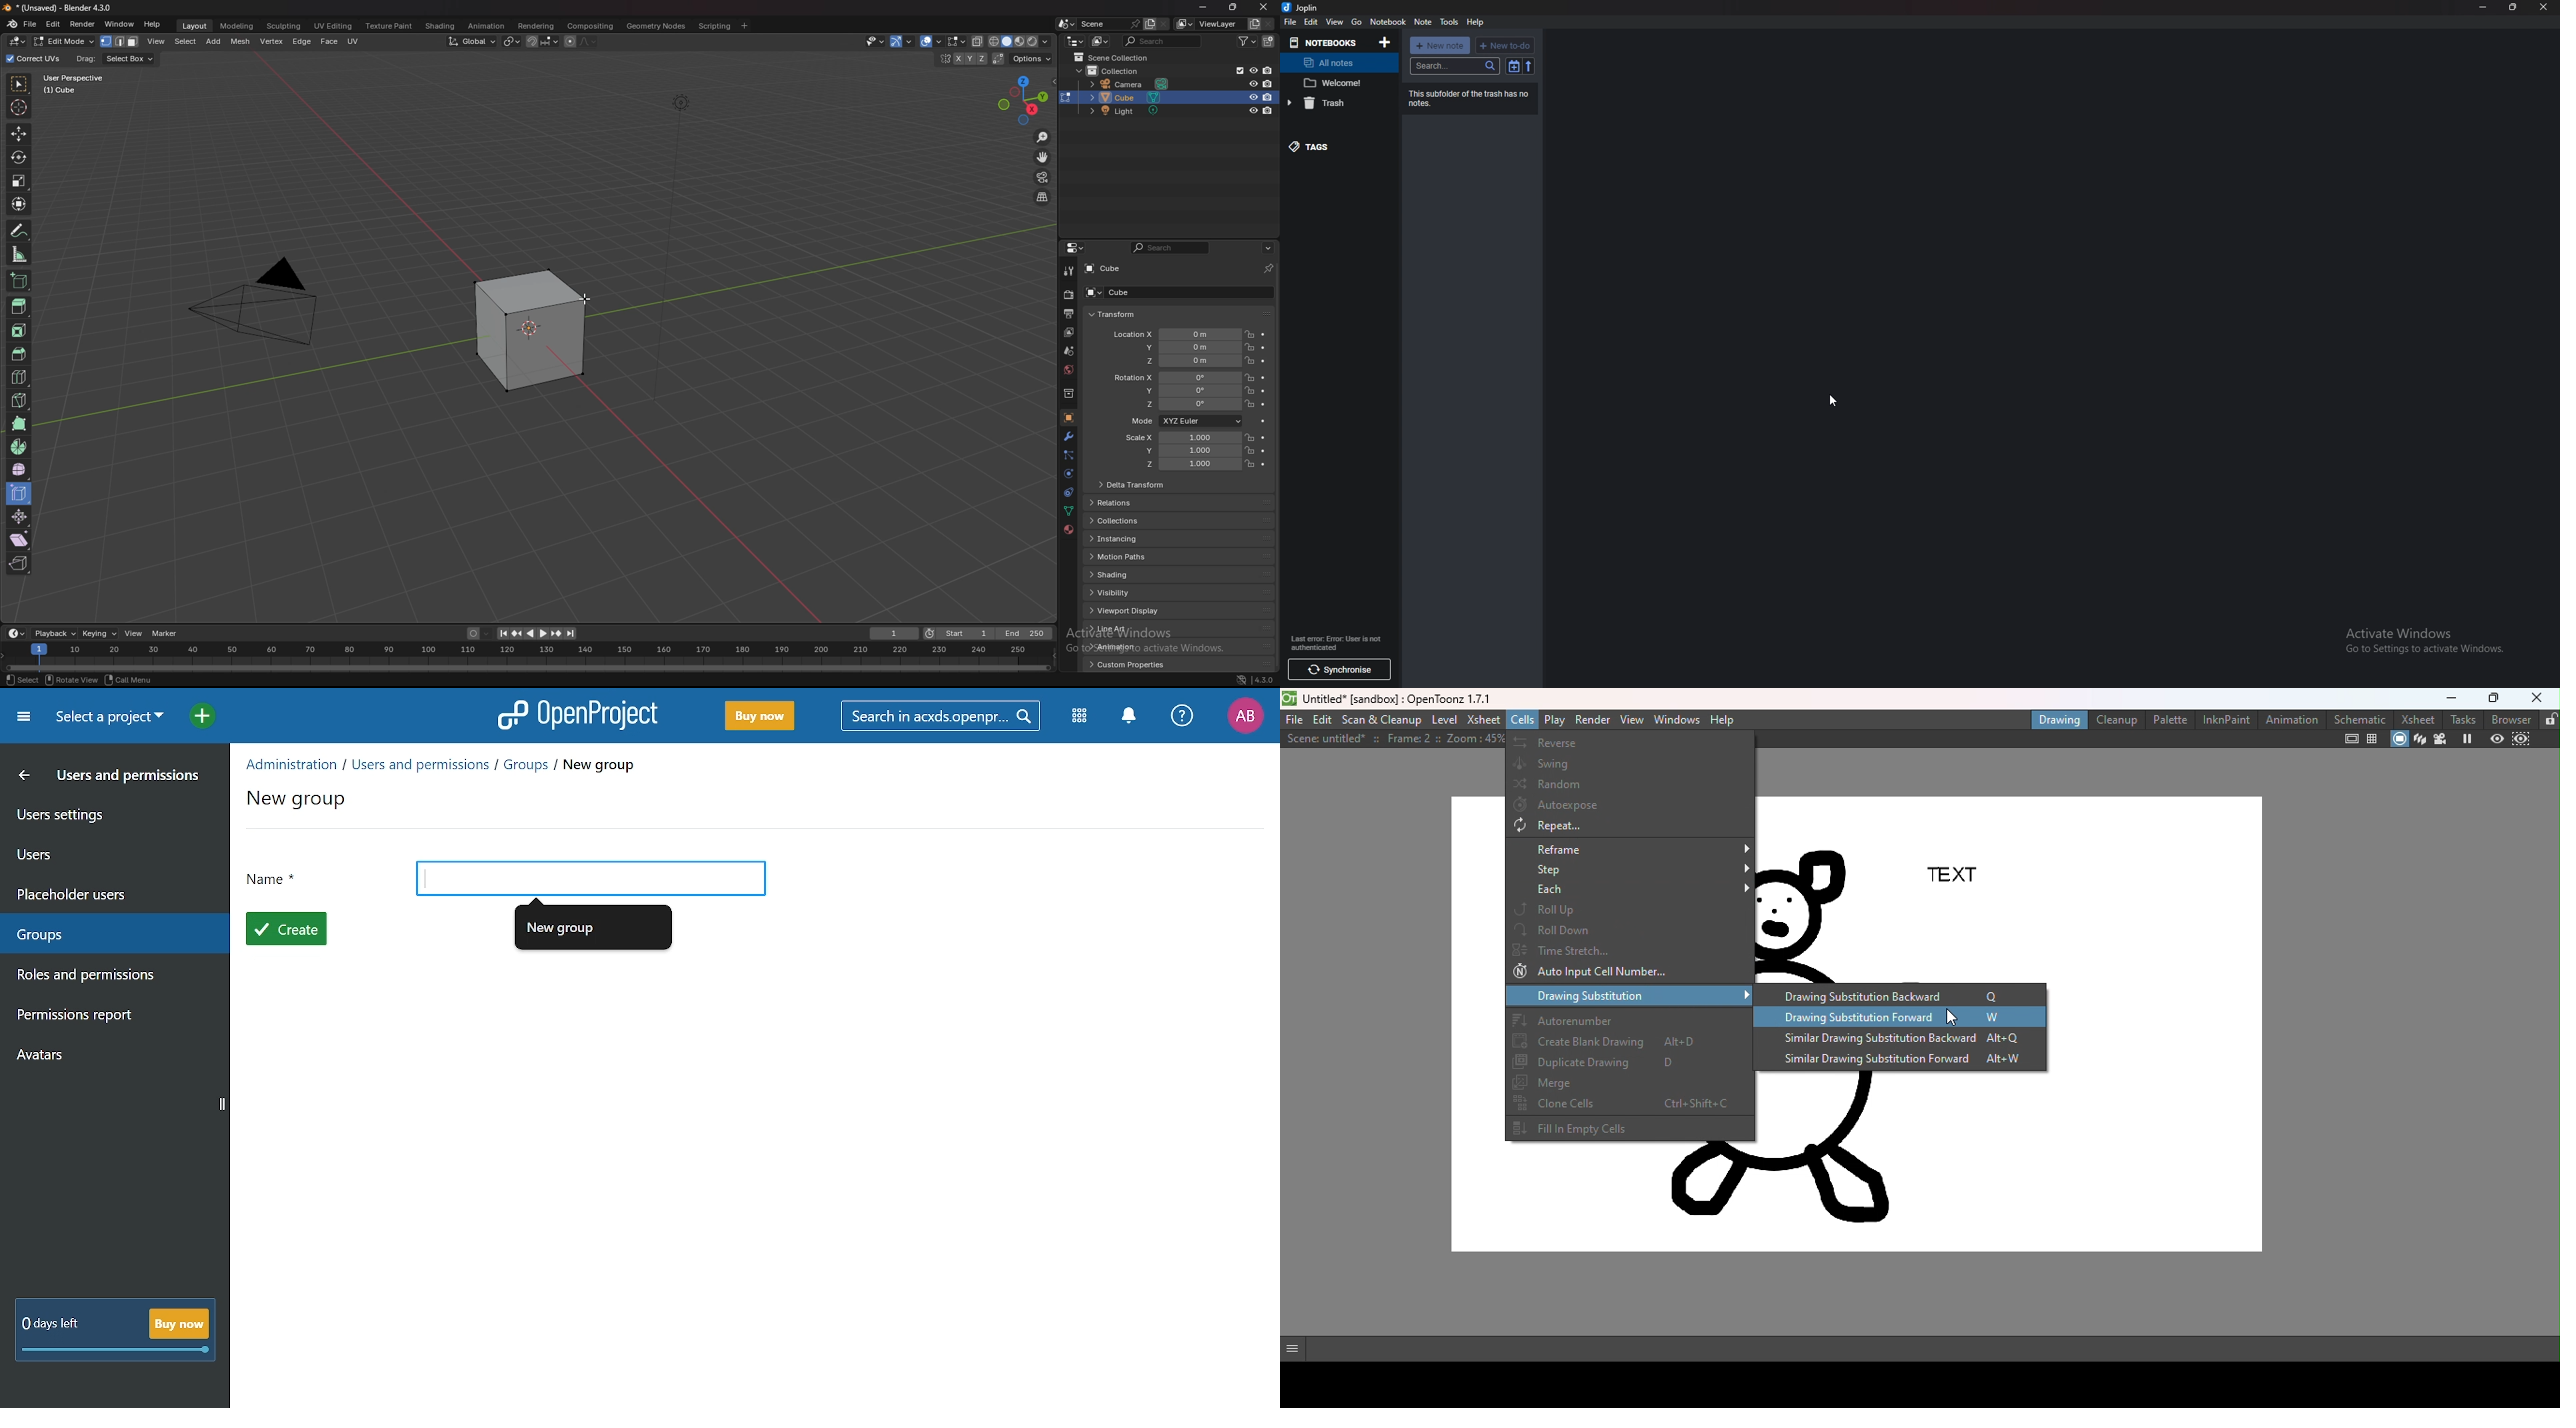 The height and width of the screenshot is (1428, 2576). What do you see at coordinates (1020, 43) in the screenshot?
I see `viewport shading` at bounding box center [1020, 43].